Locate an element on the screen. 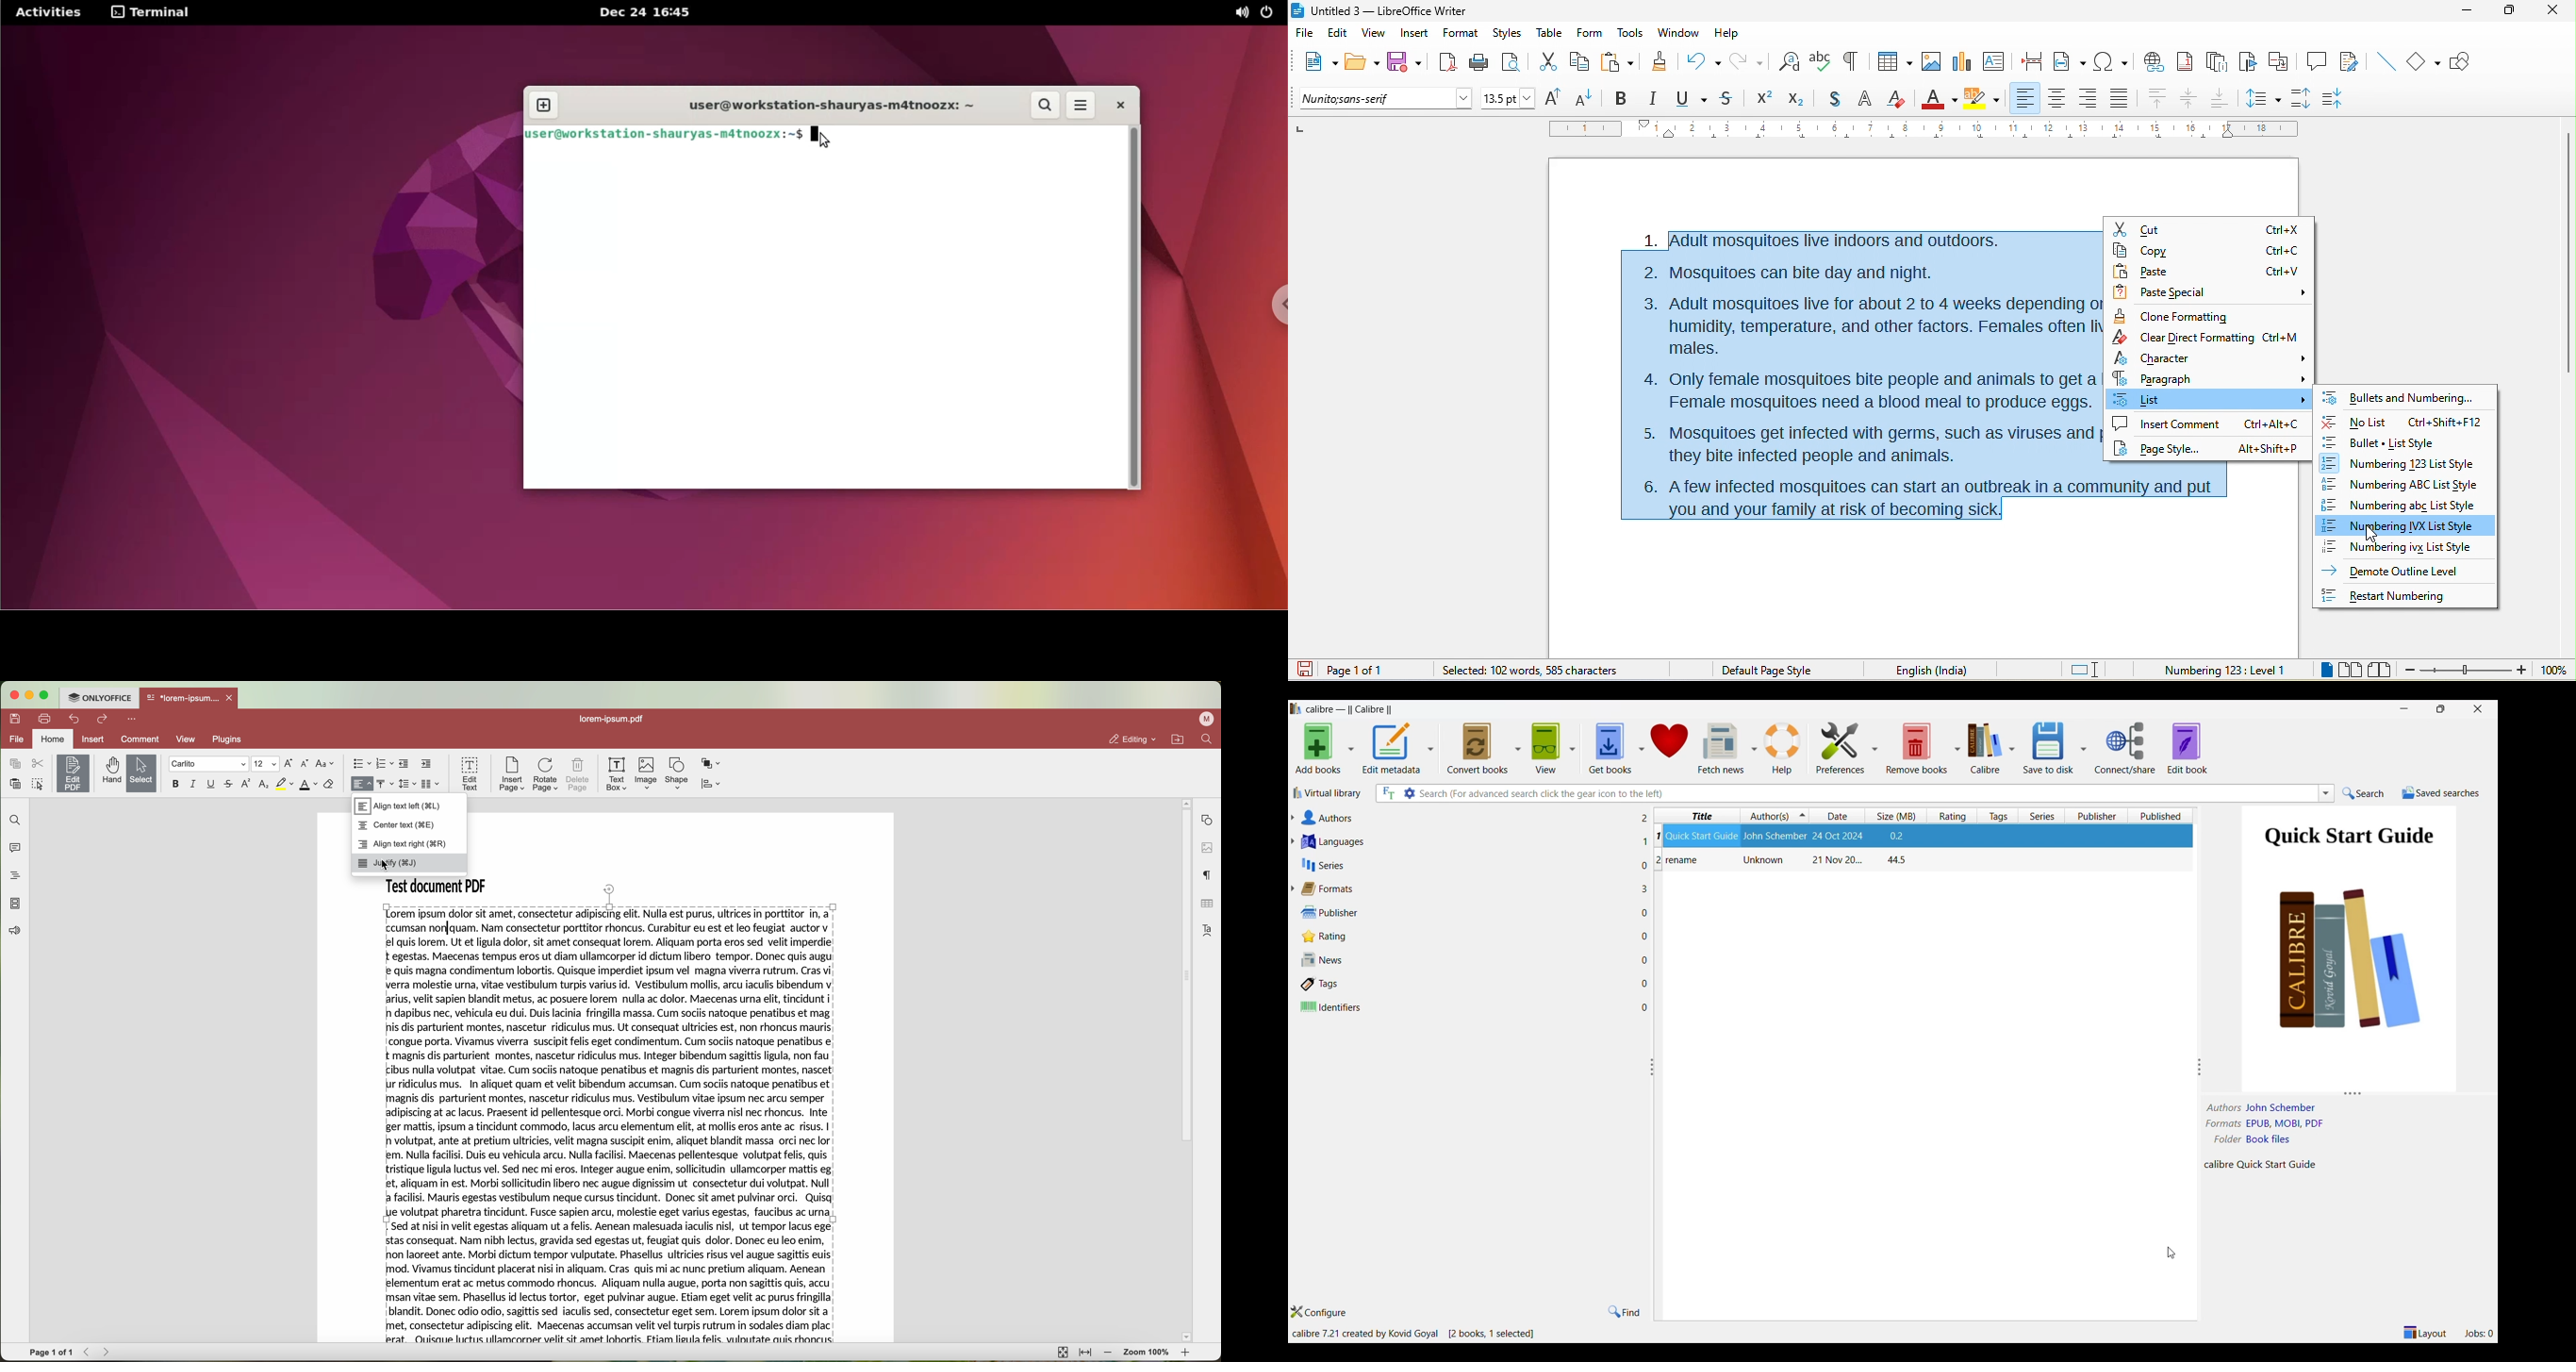 This screenshot has width=2576, height=1372. formats is located at coordinates (2224, 1124).